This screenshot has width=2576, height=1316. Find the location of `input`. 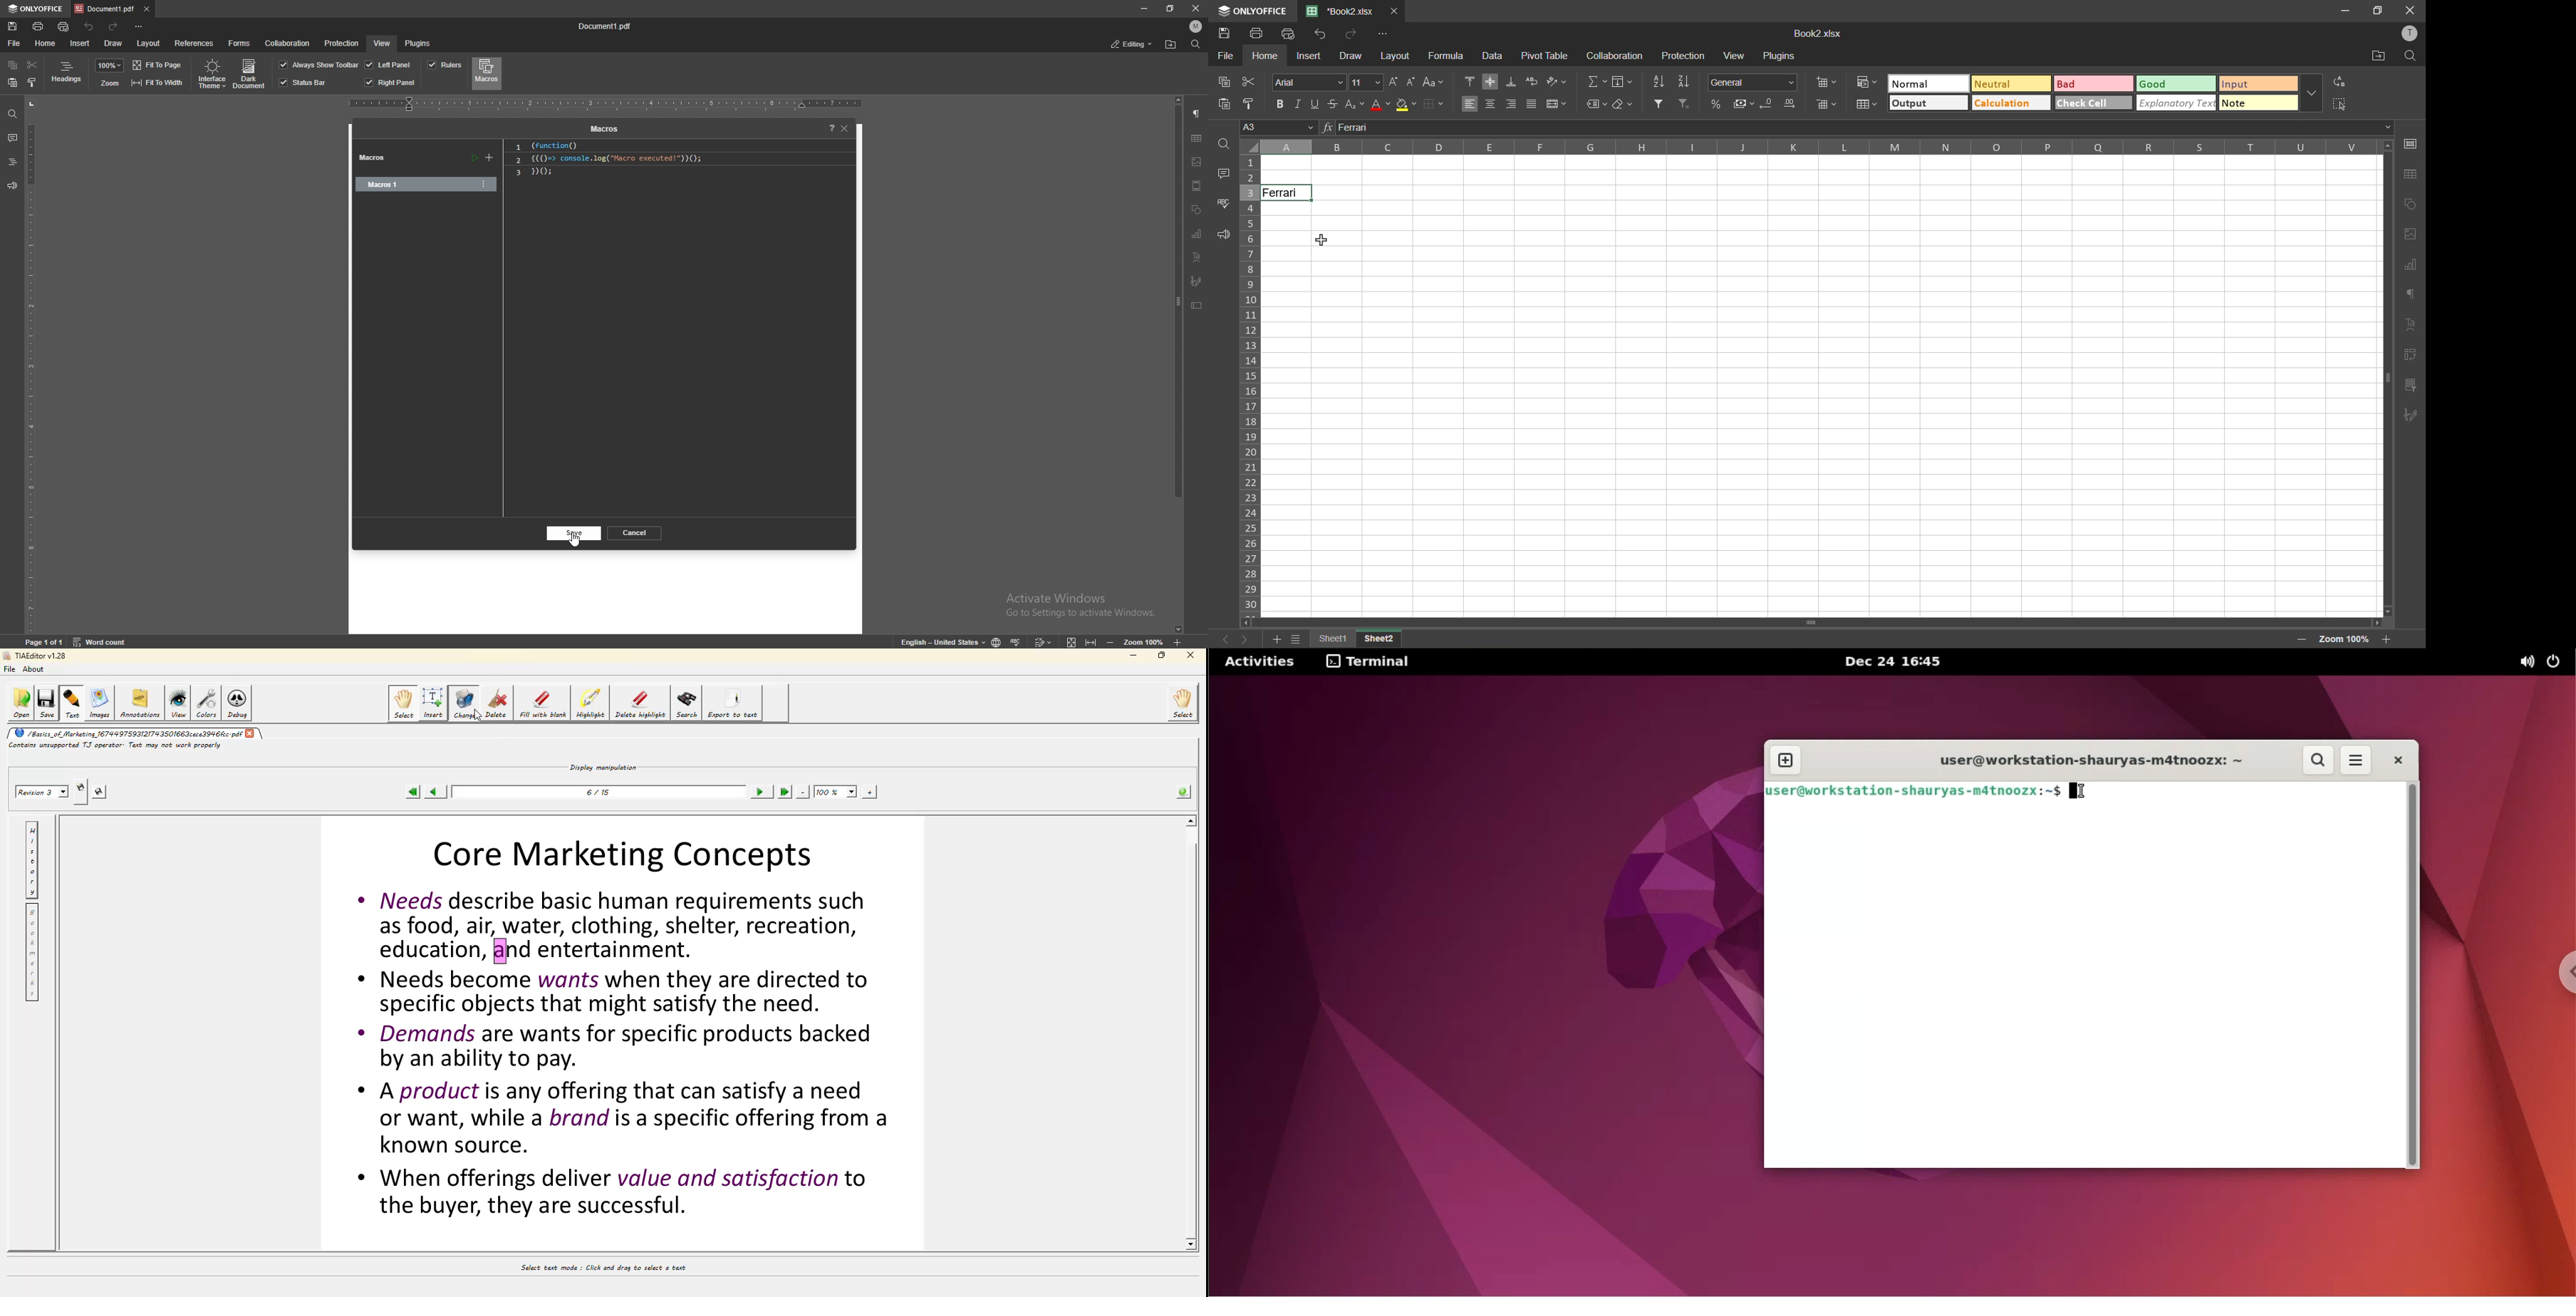

input is located at coordinates (2259, 84).